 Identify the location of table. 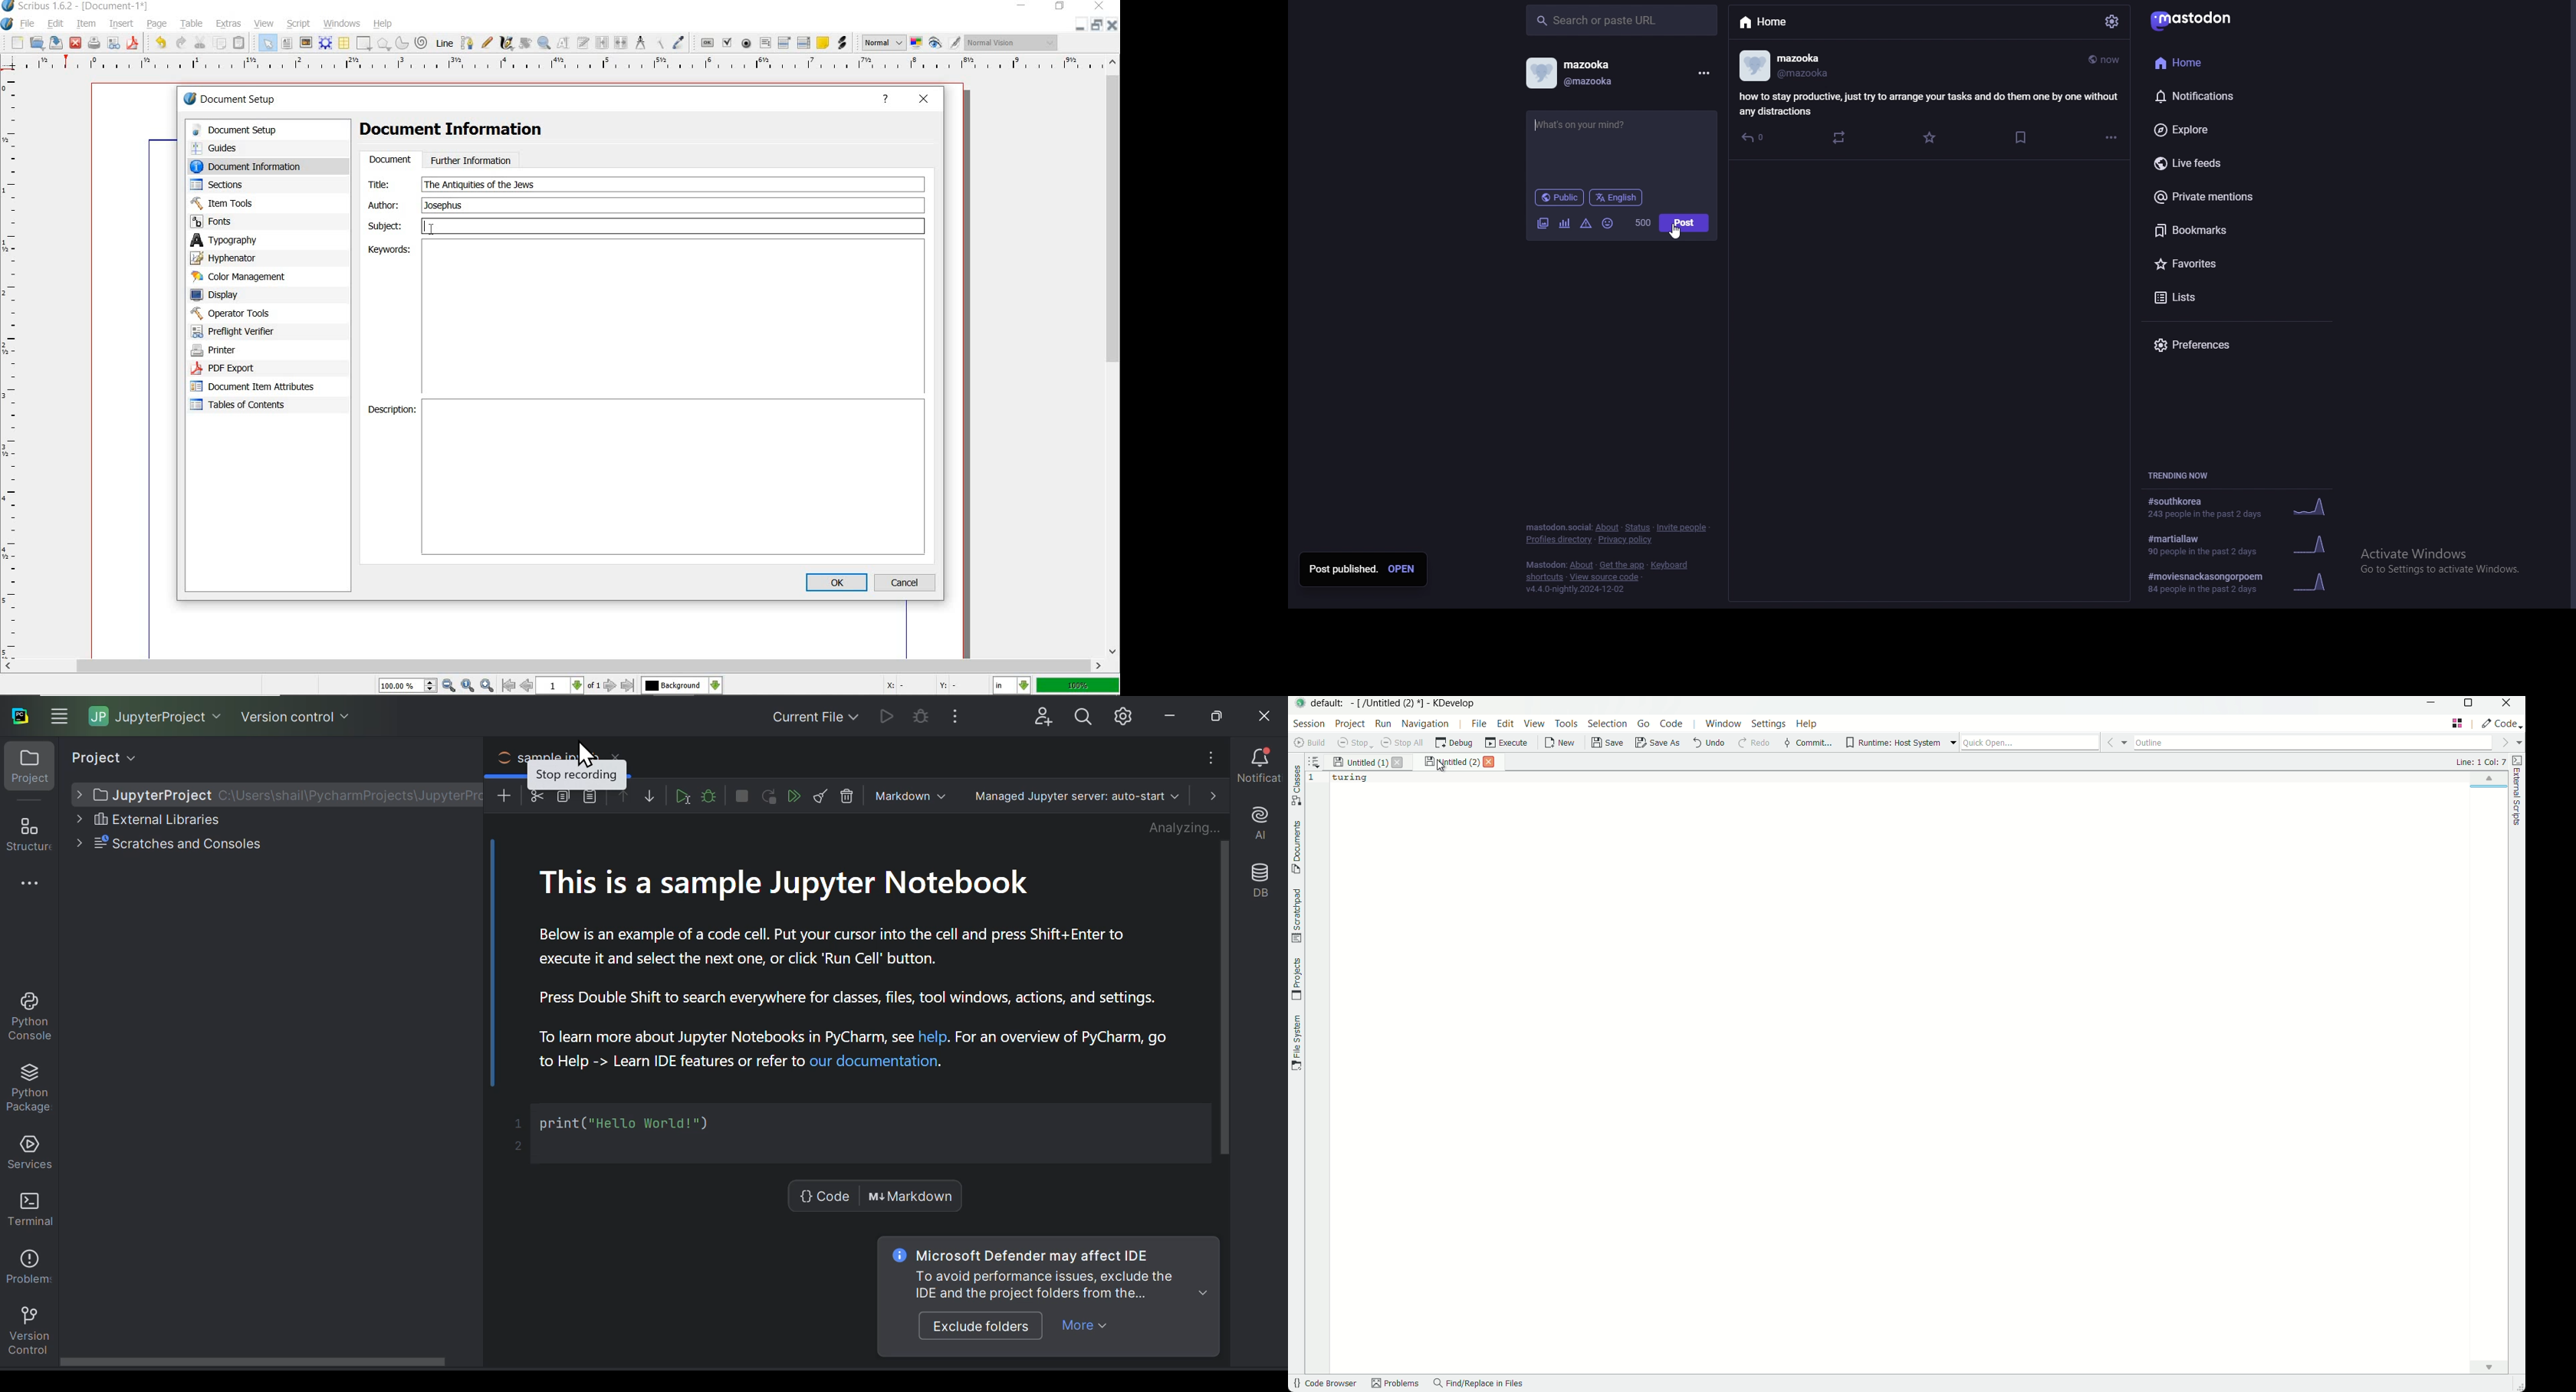
(343, 43).